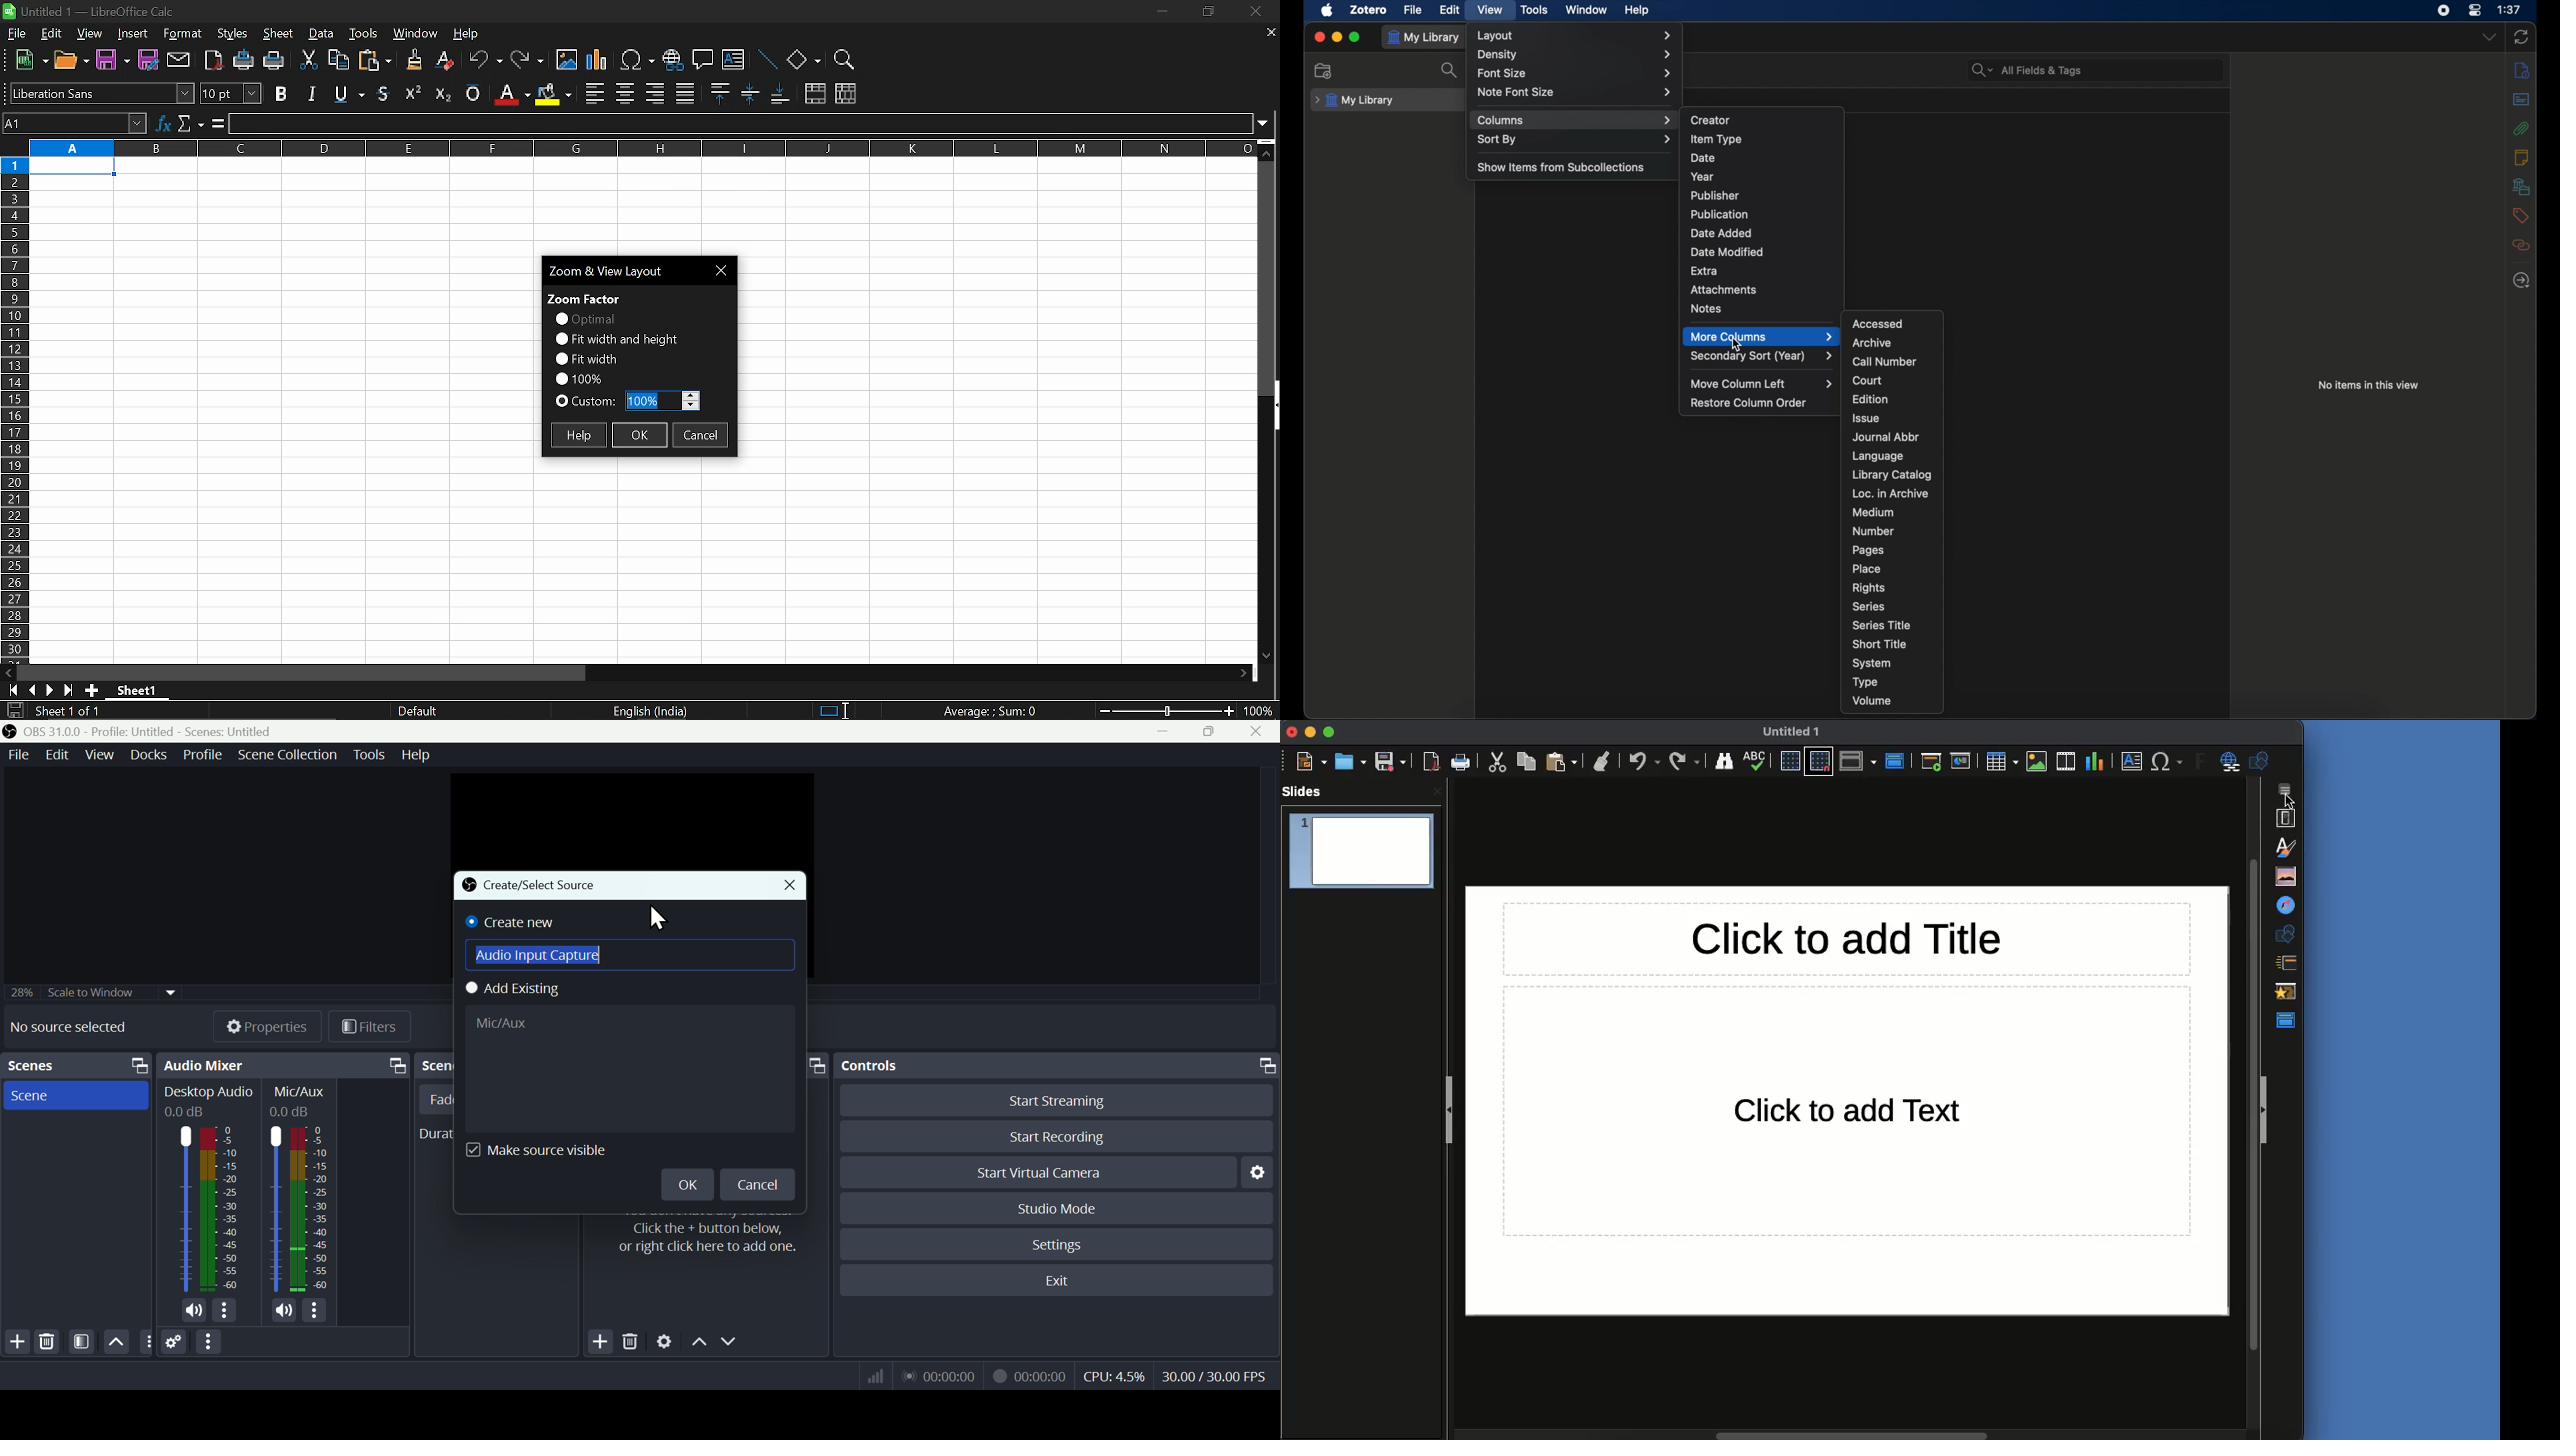  I want to click on New Source name, so click(630, 956).